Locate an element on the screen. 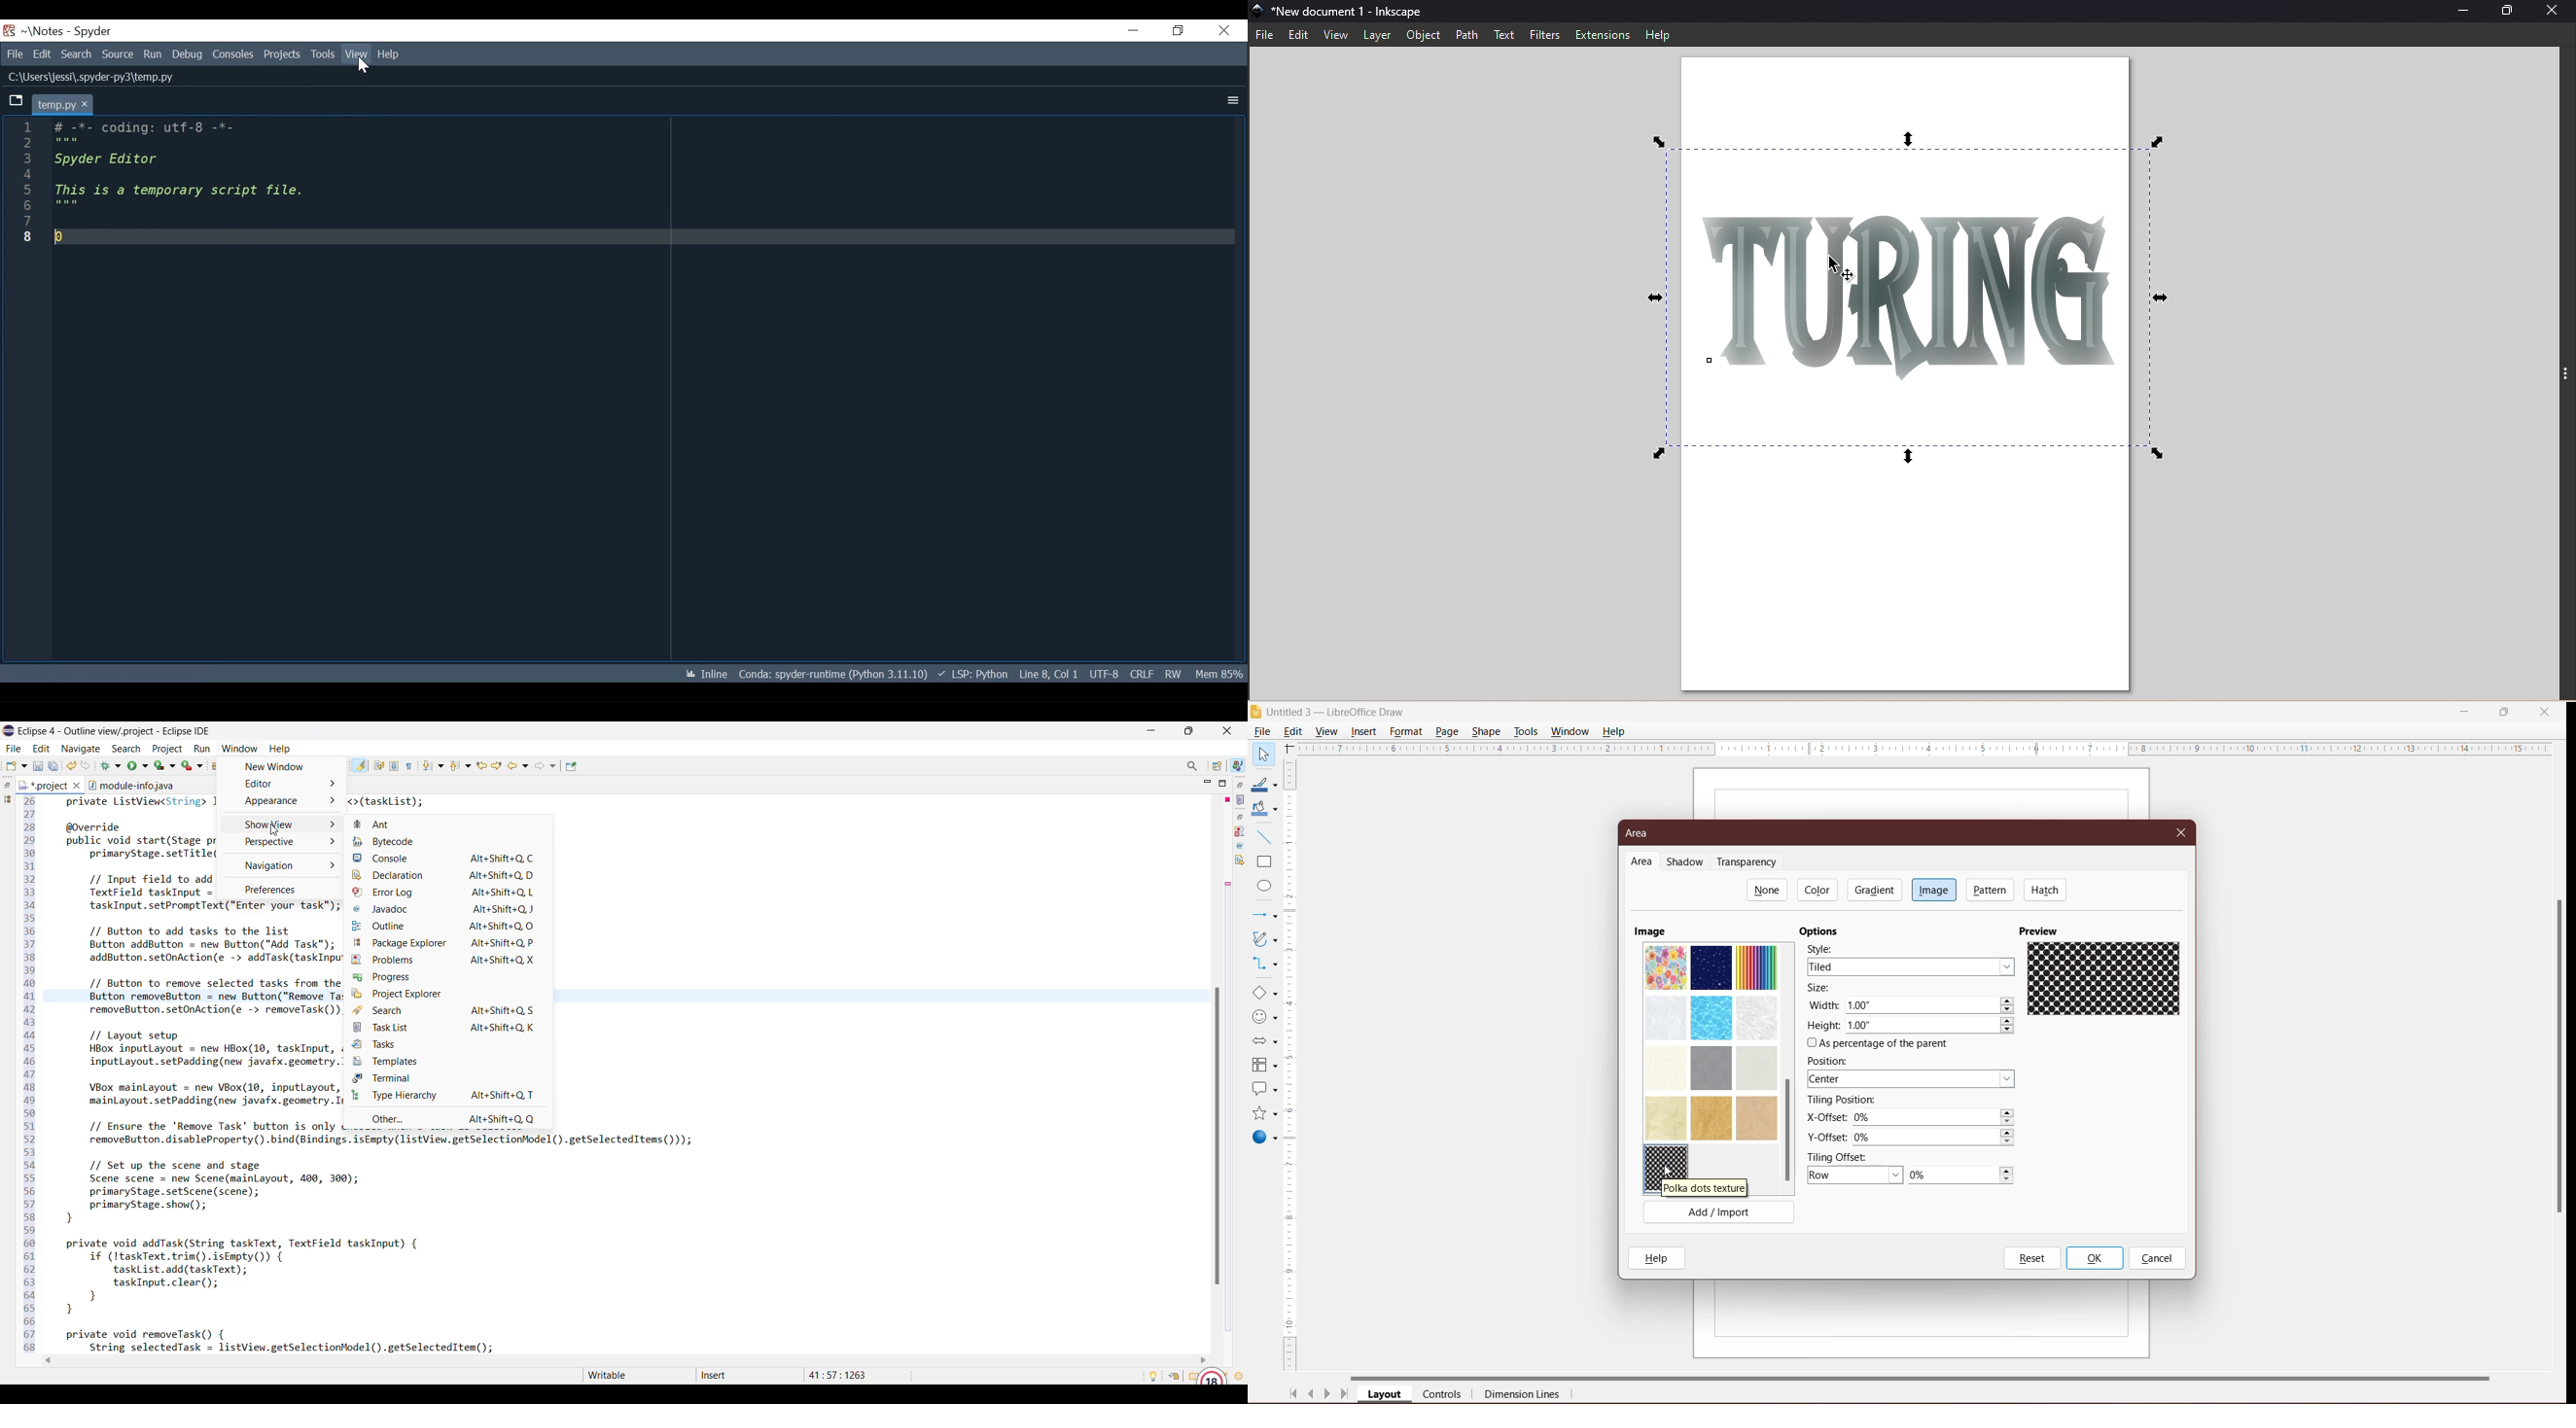  Tiling Offset is located at coordinates (1843, 1156).